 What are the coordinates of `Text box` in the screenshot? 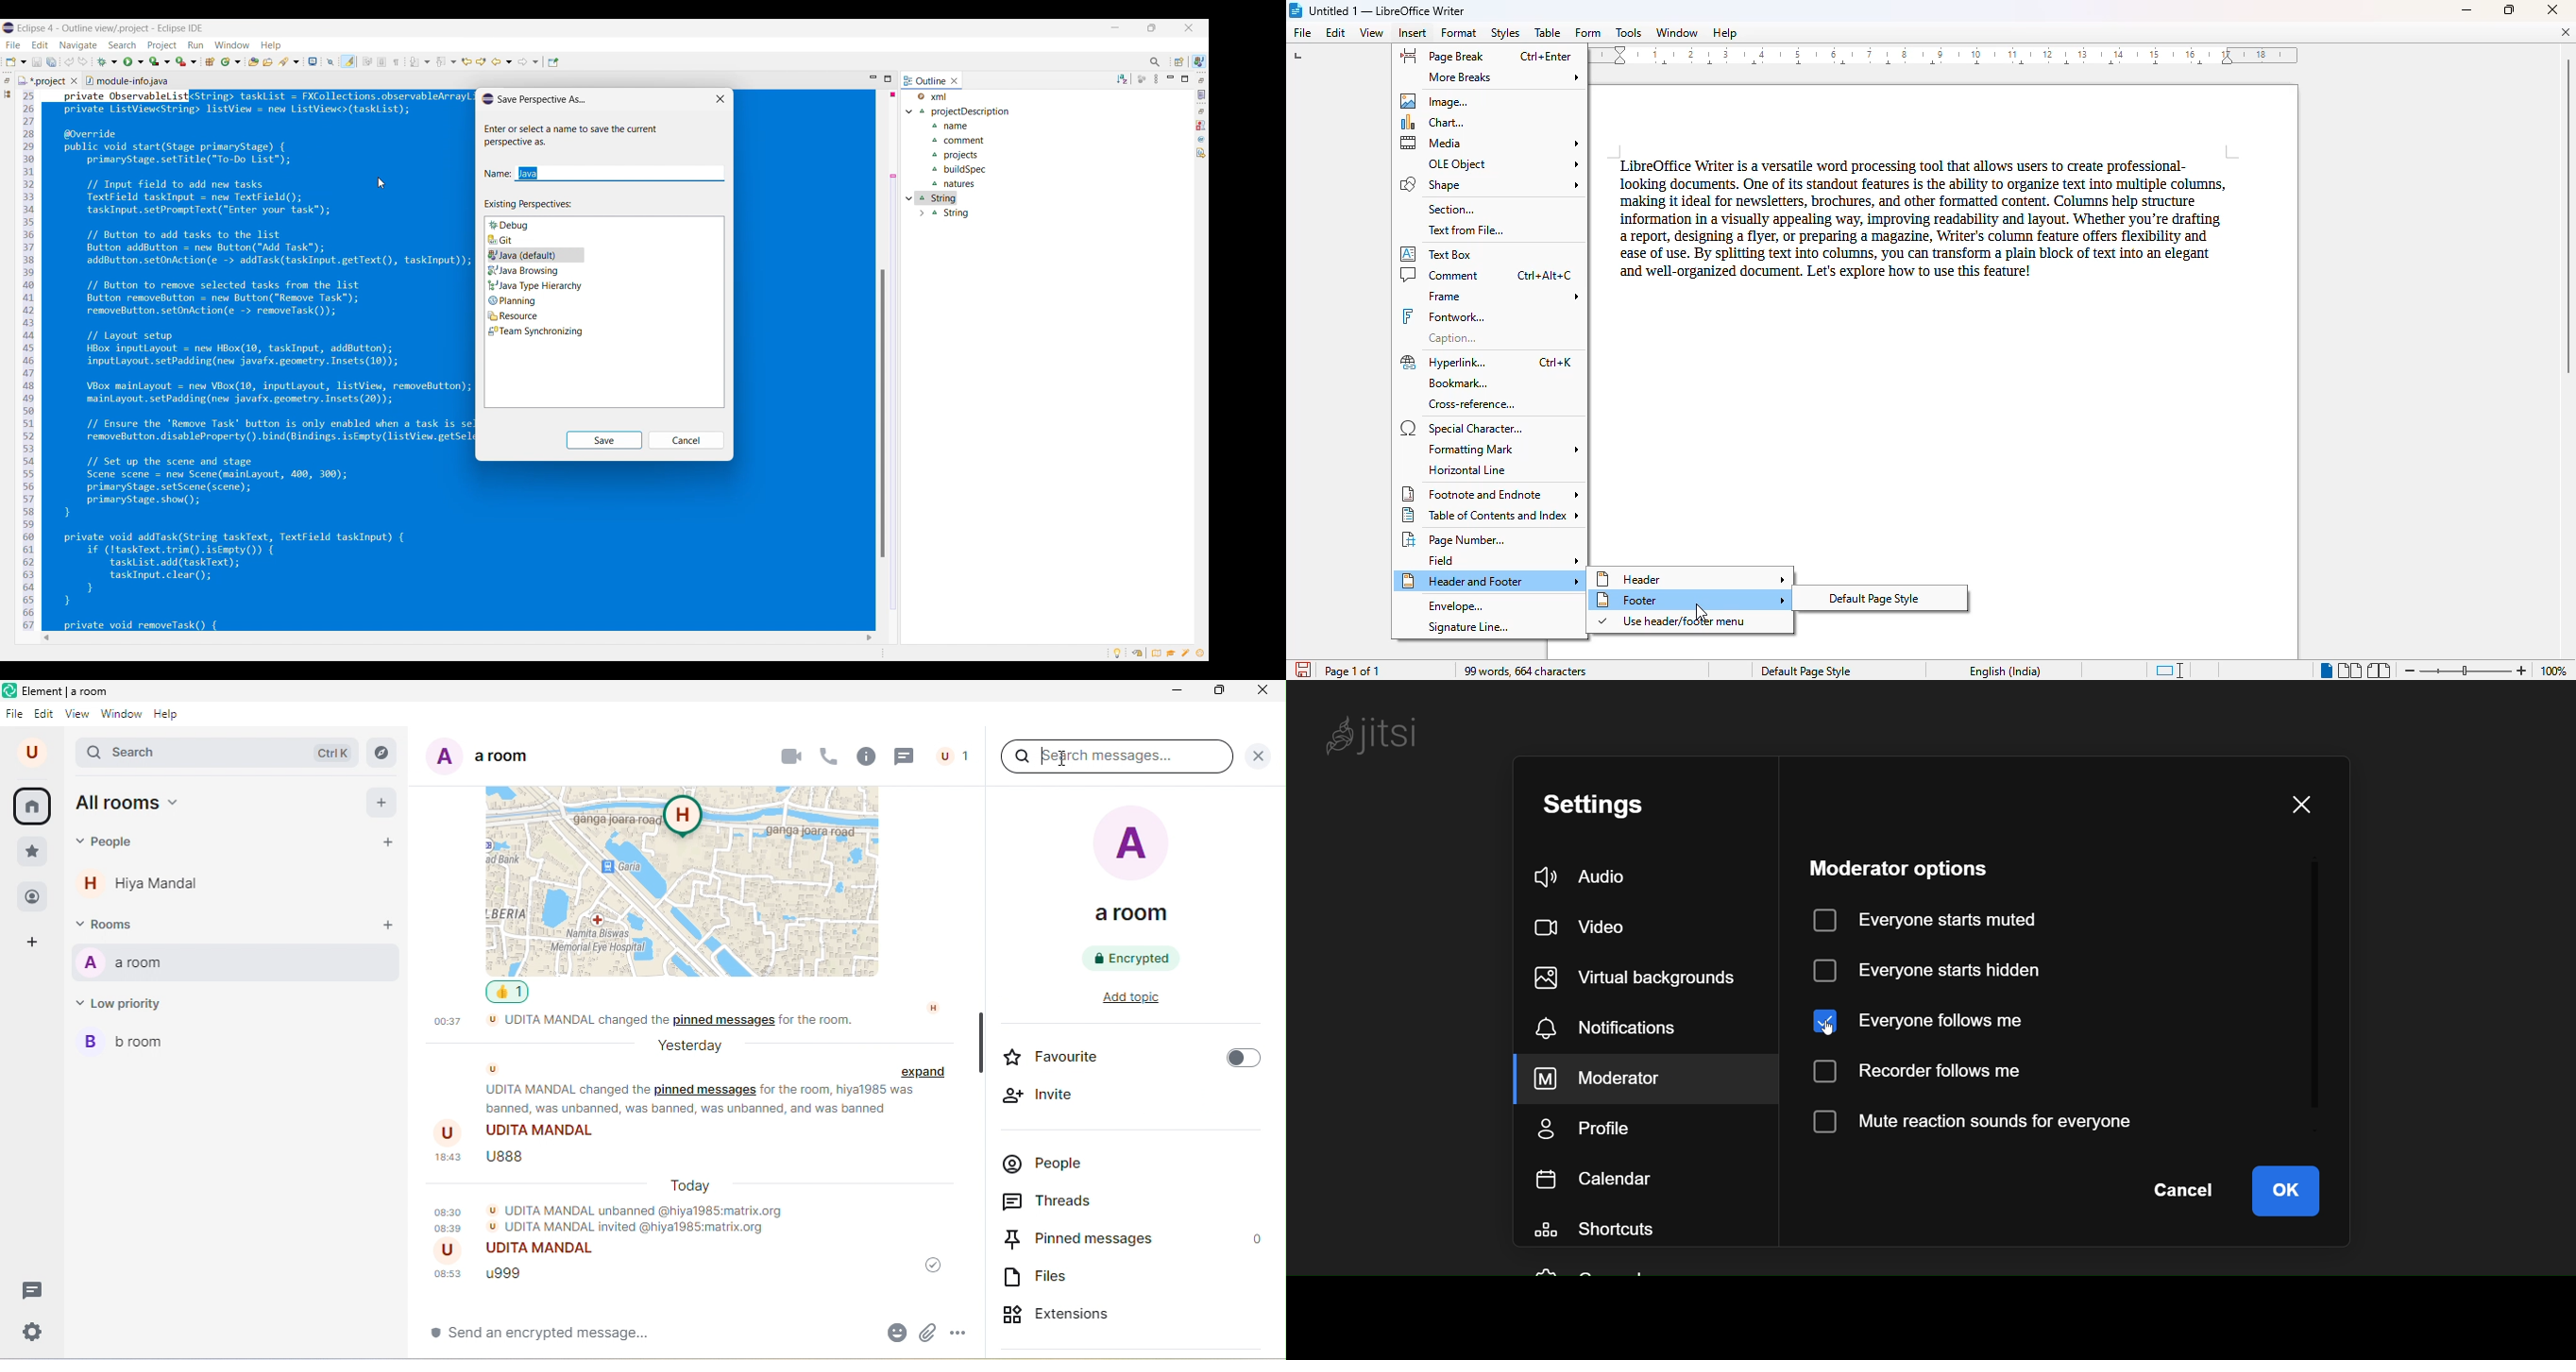 It's located at (619, 173).